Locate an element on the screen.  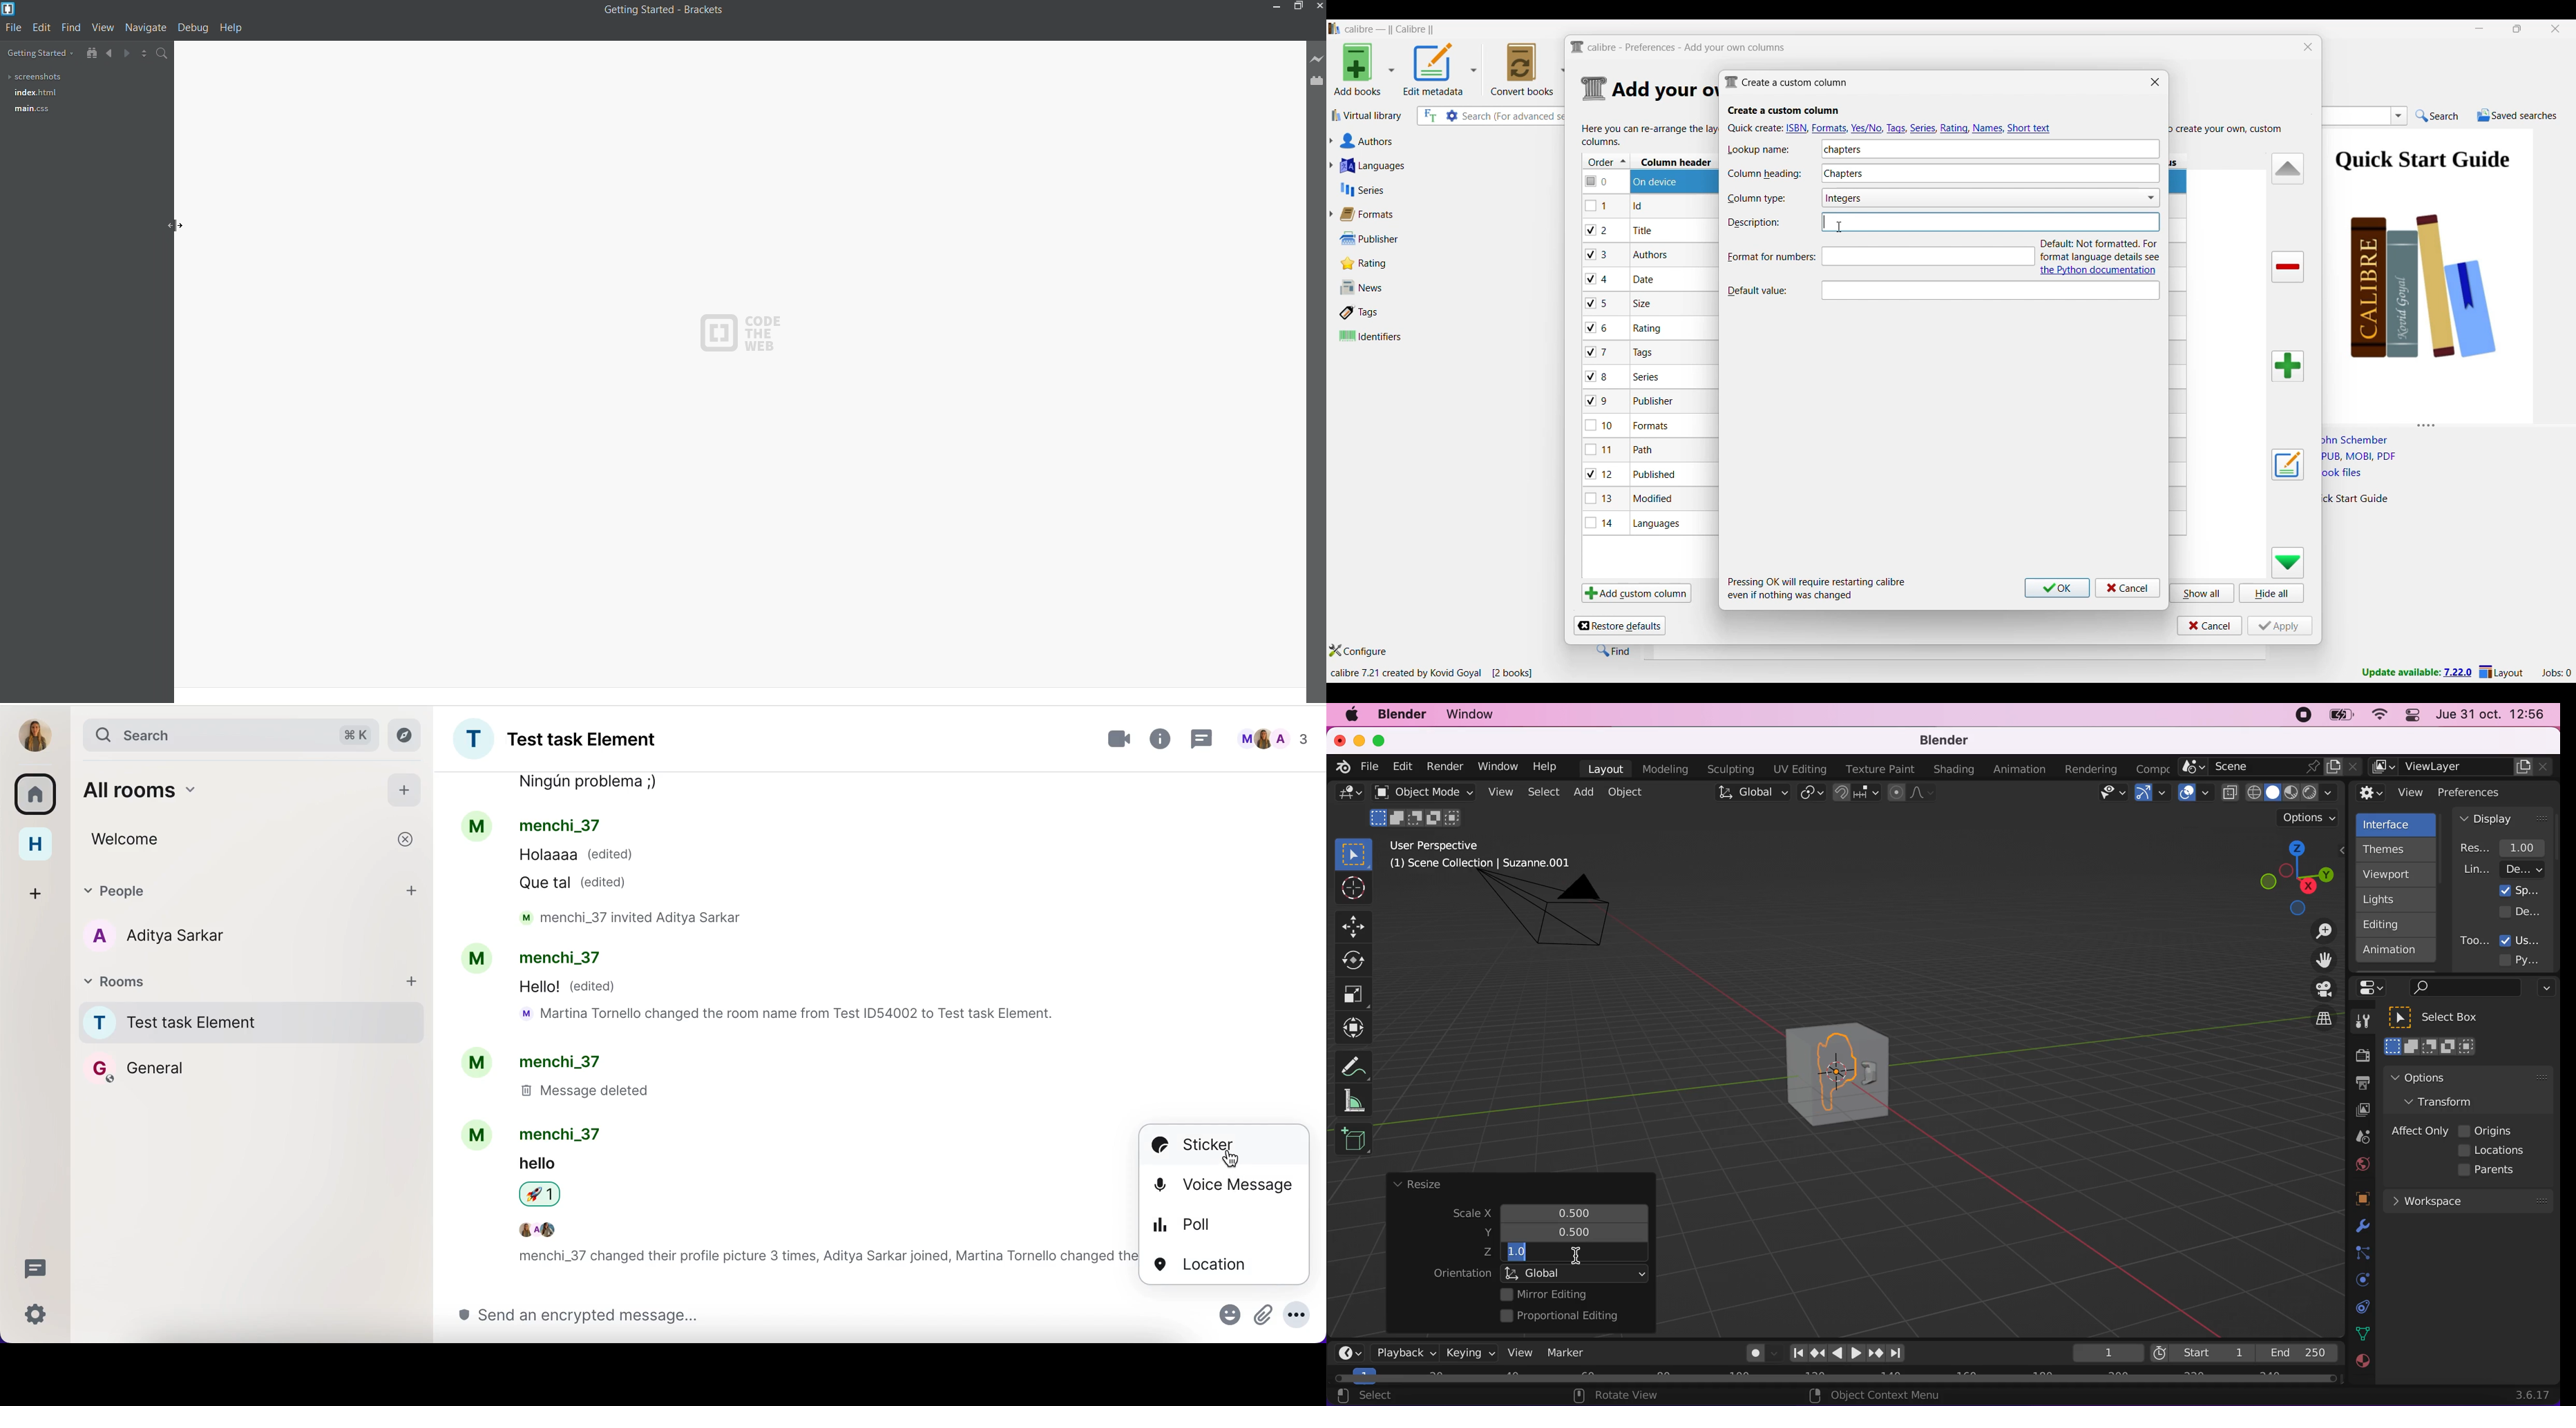
Cancel is located at coordinates (2128, 588).